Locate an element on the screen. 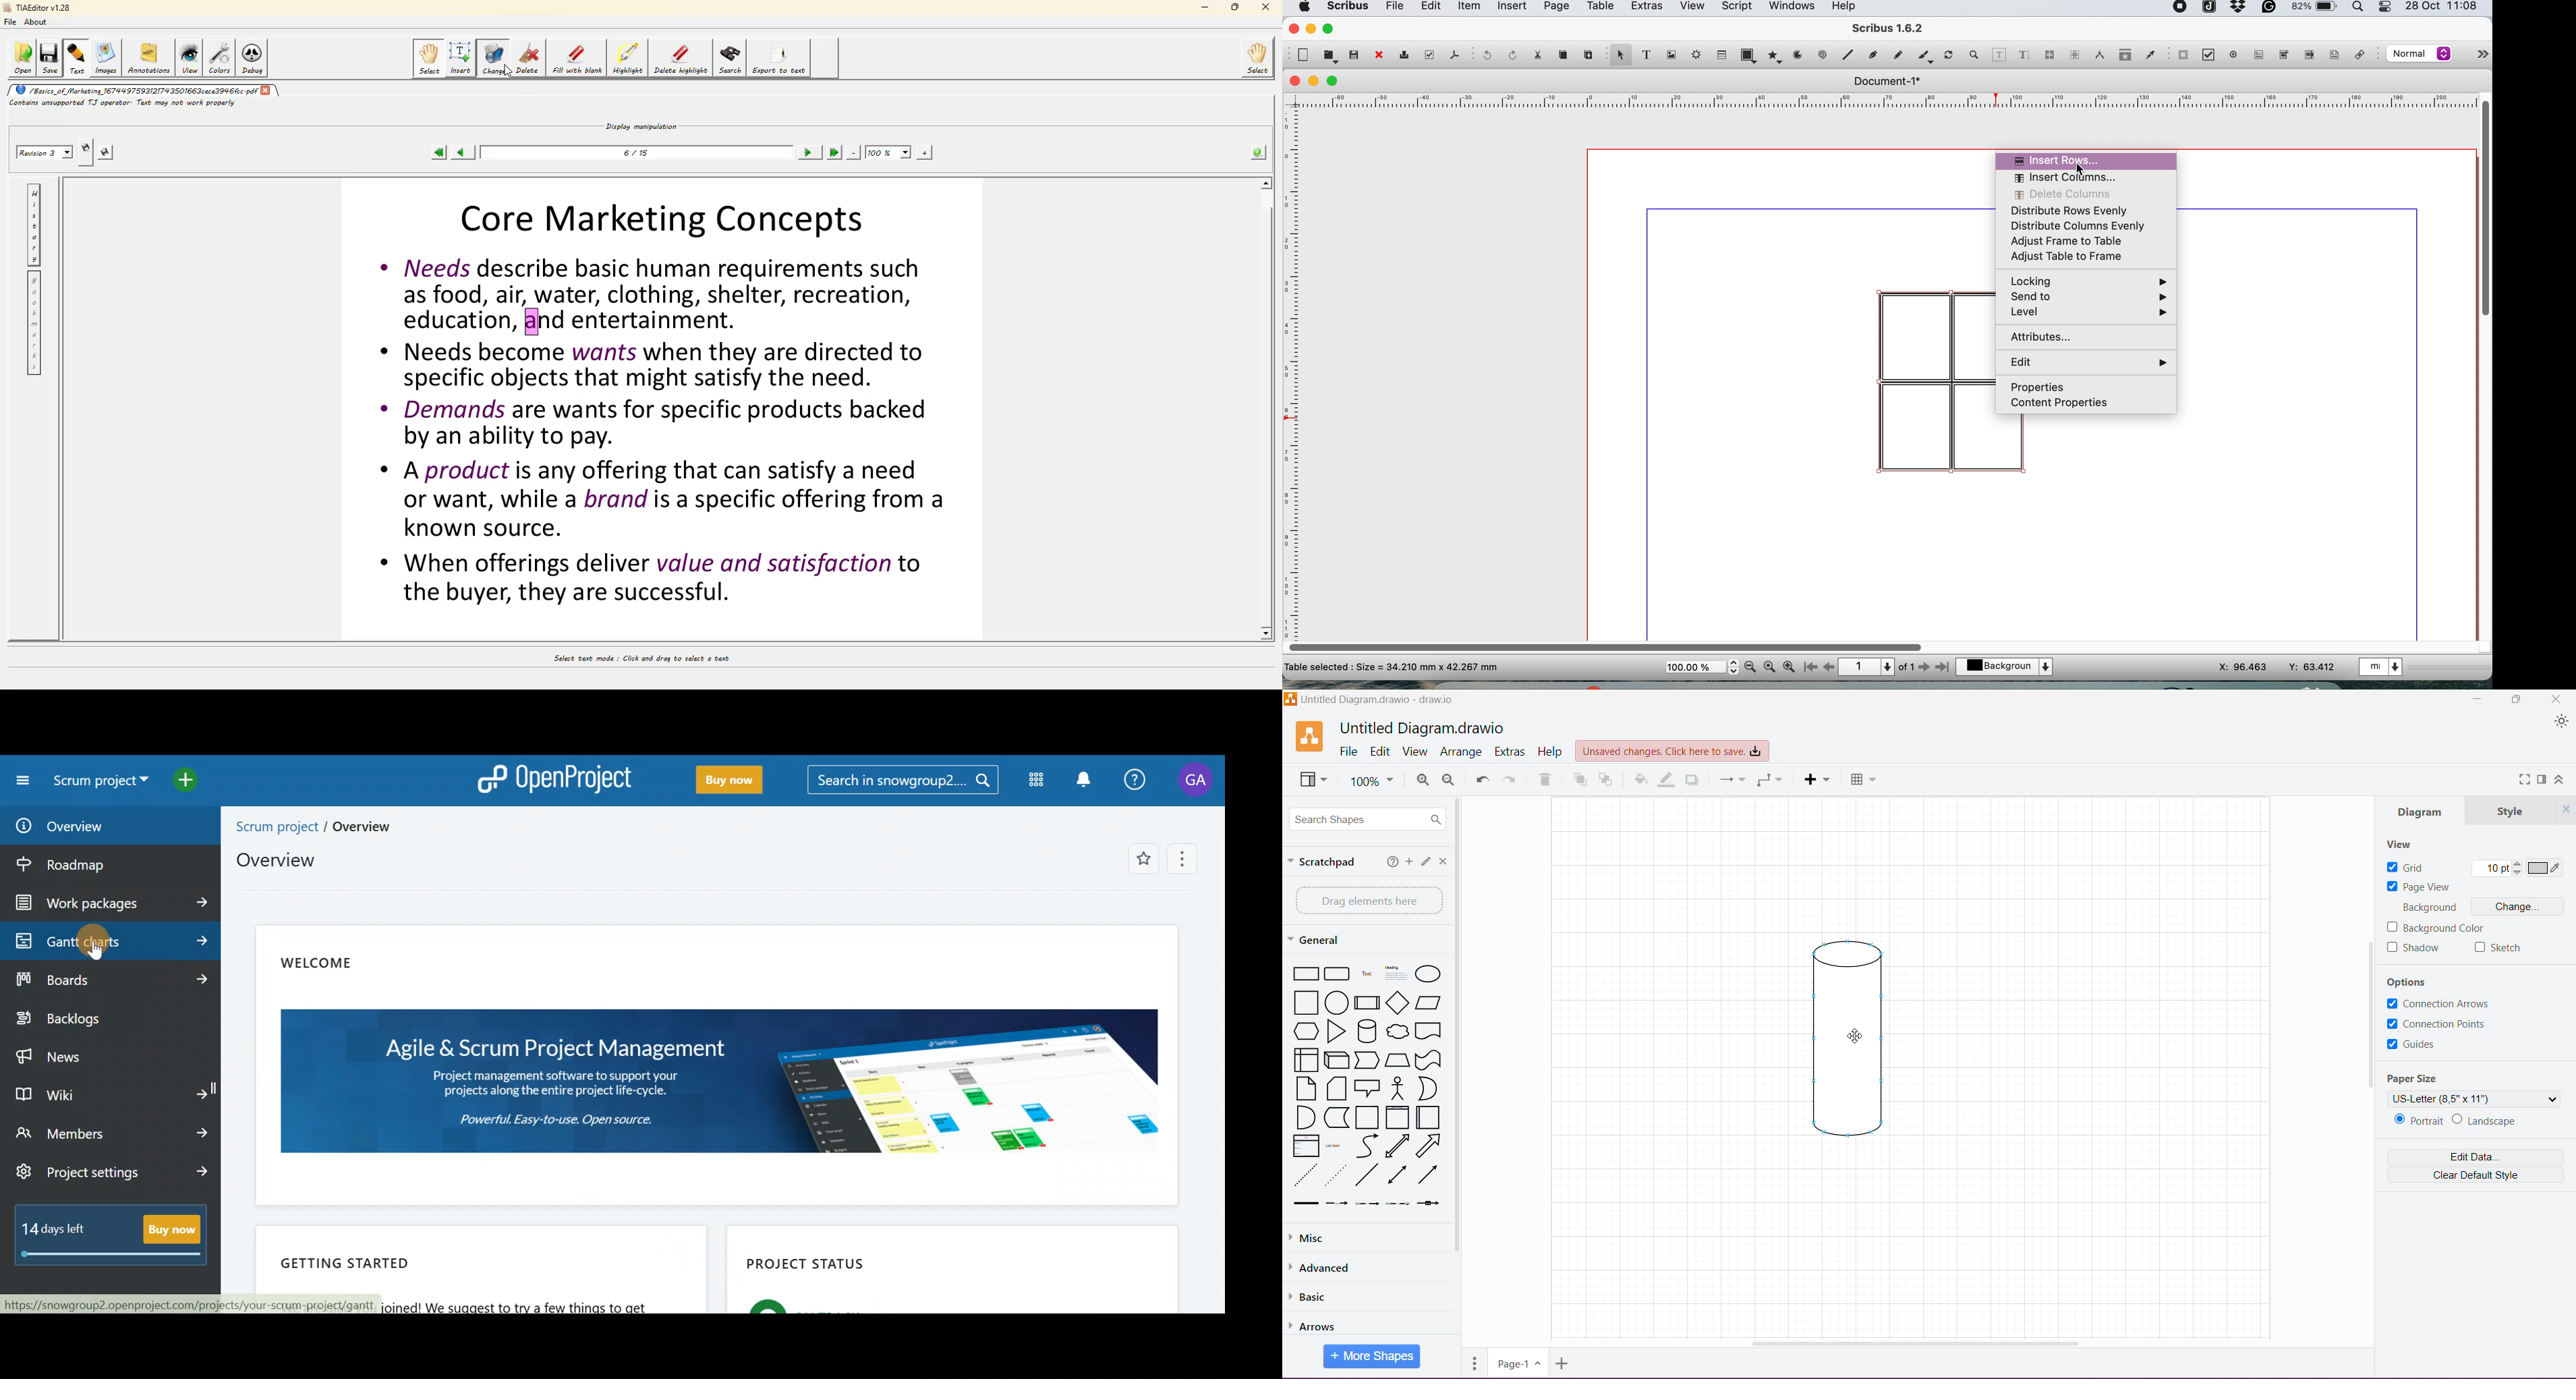 The height and width of the screenshot is (1400, 2576). content properties is located at coordinates (2063, 402).